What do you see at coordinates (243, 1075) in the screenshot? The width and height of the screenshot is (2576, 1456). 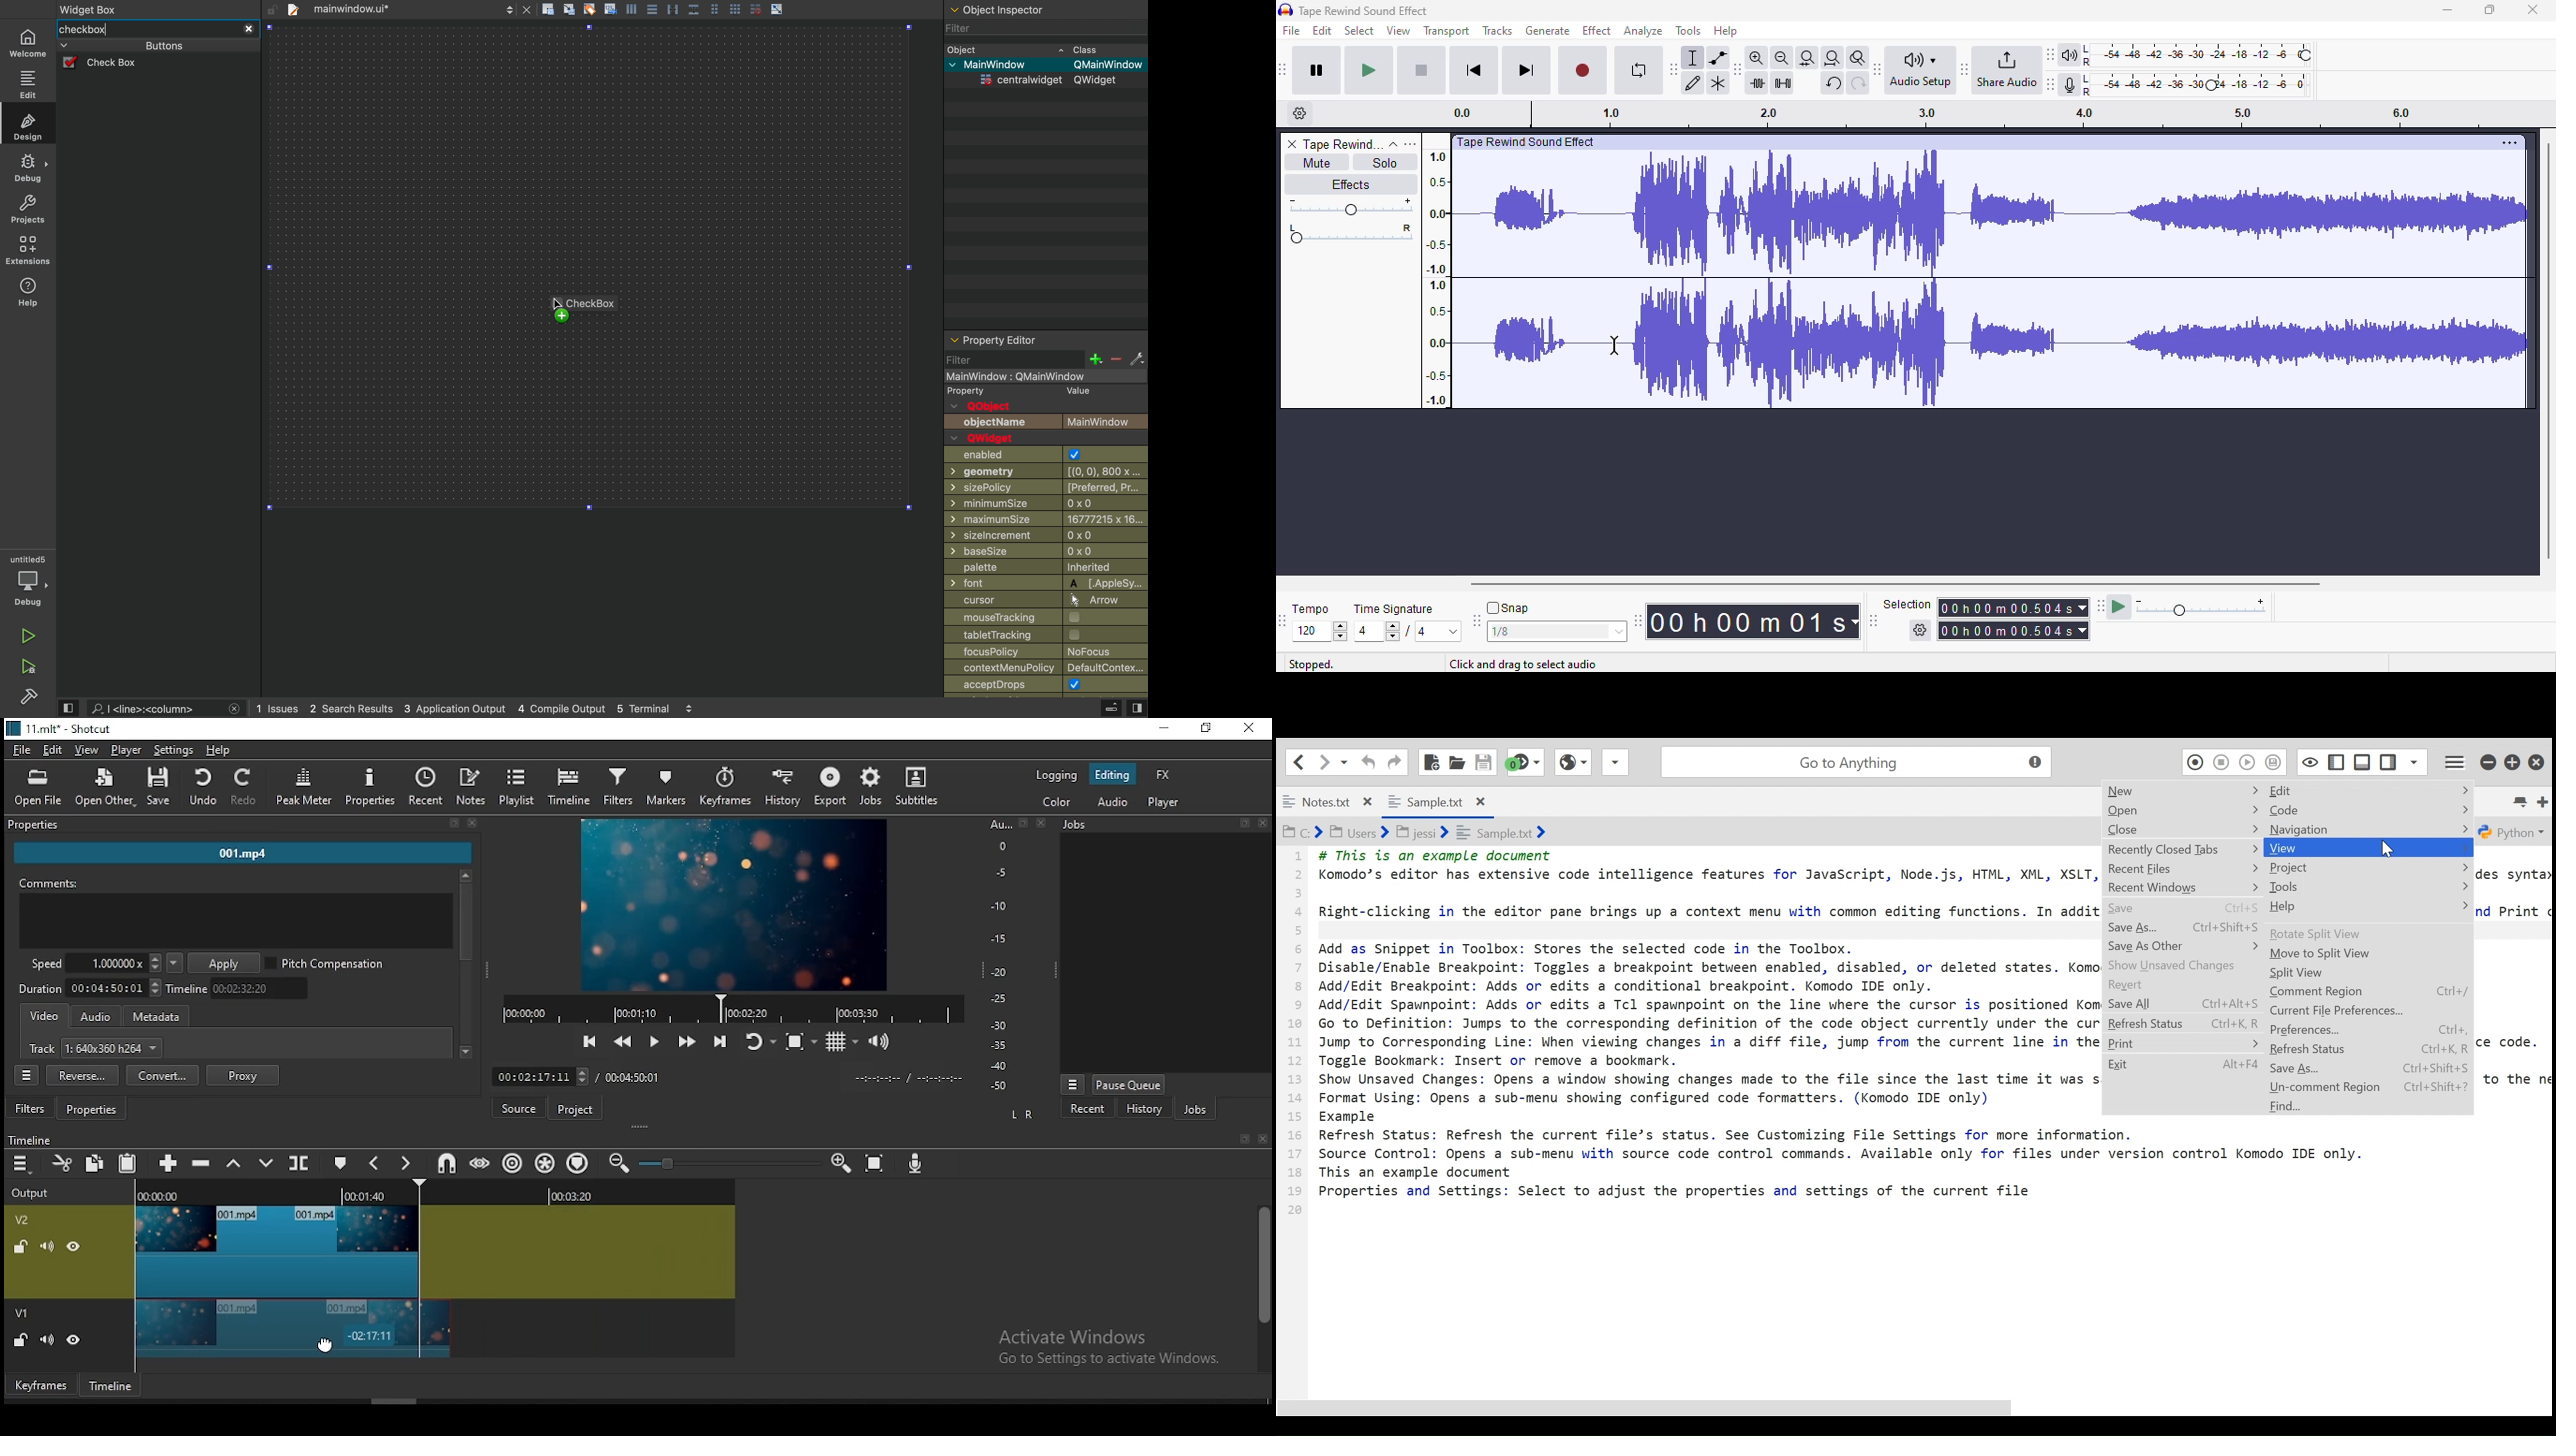 I see `proxy` at bounding box center [243, 1075].